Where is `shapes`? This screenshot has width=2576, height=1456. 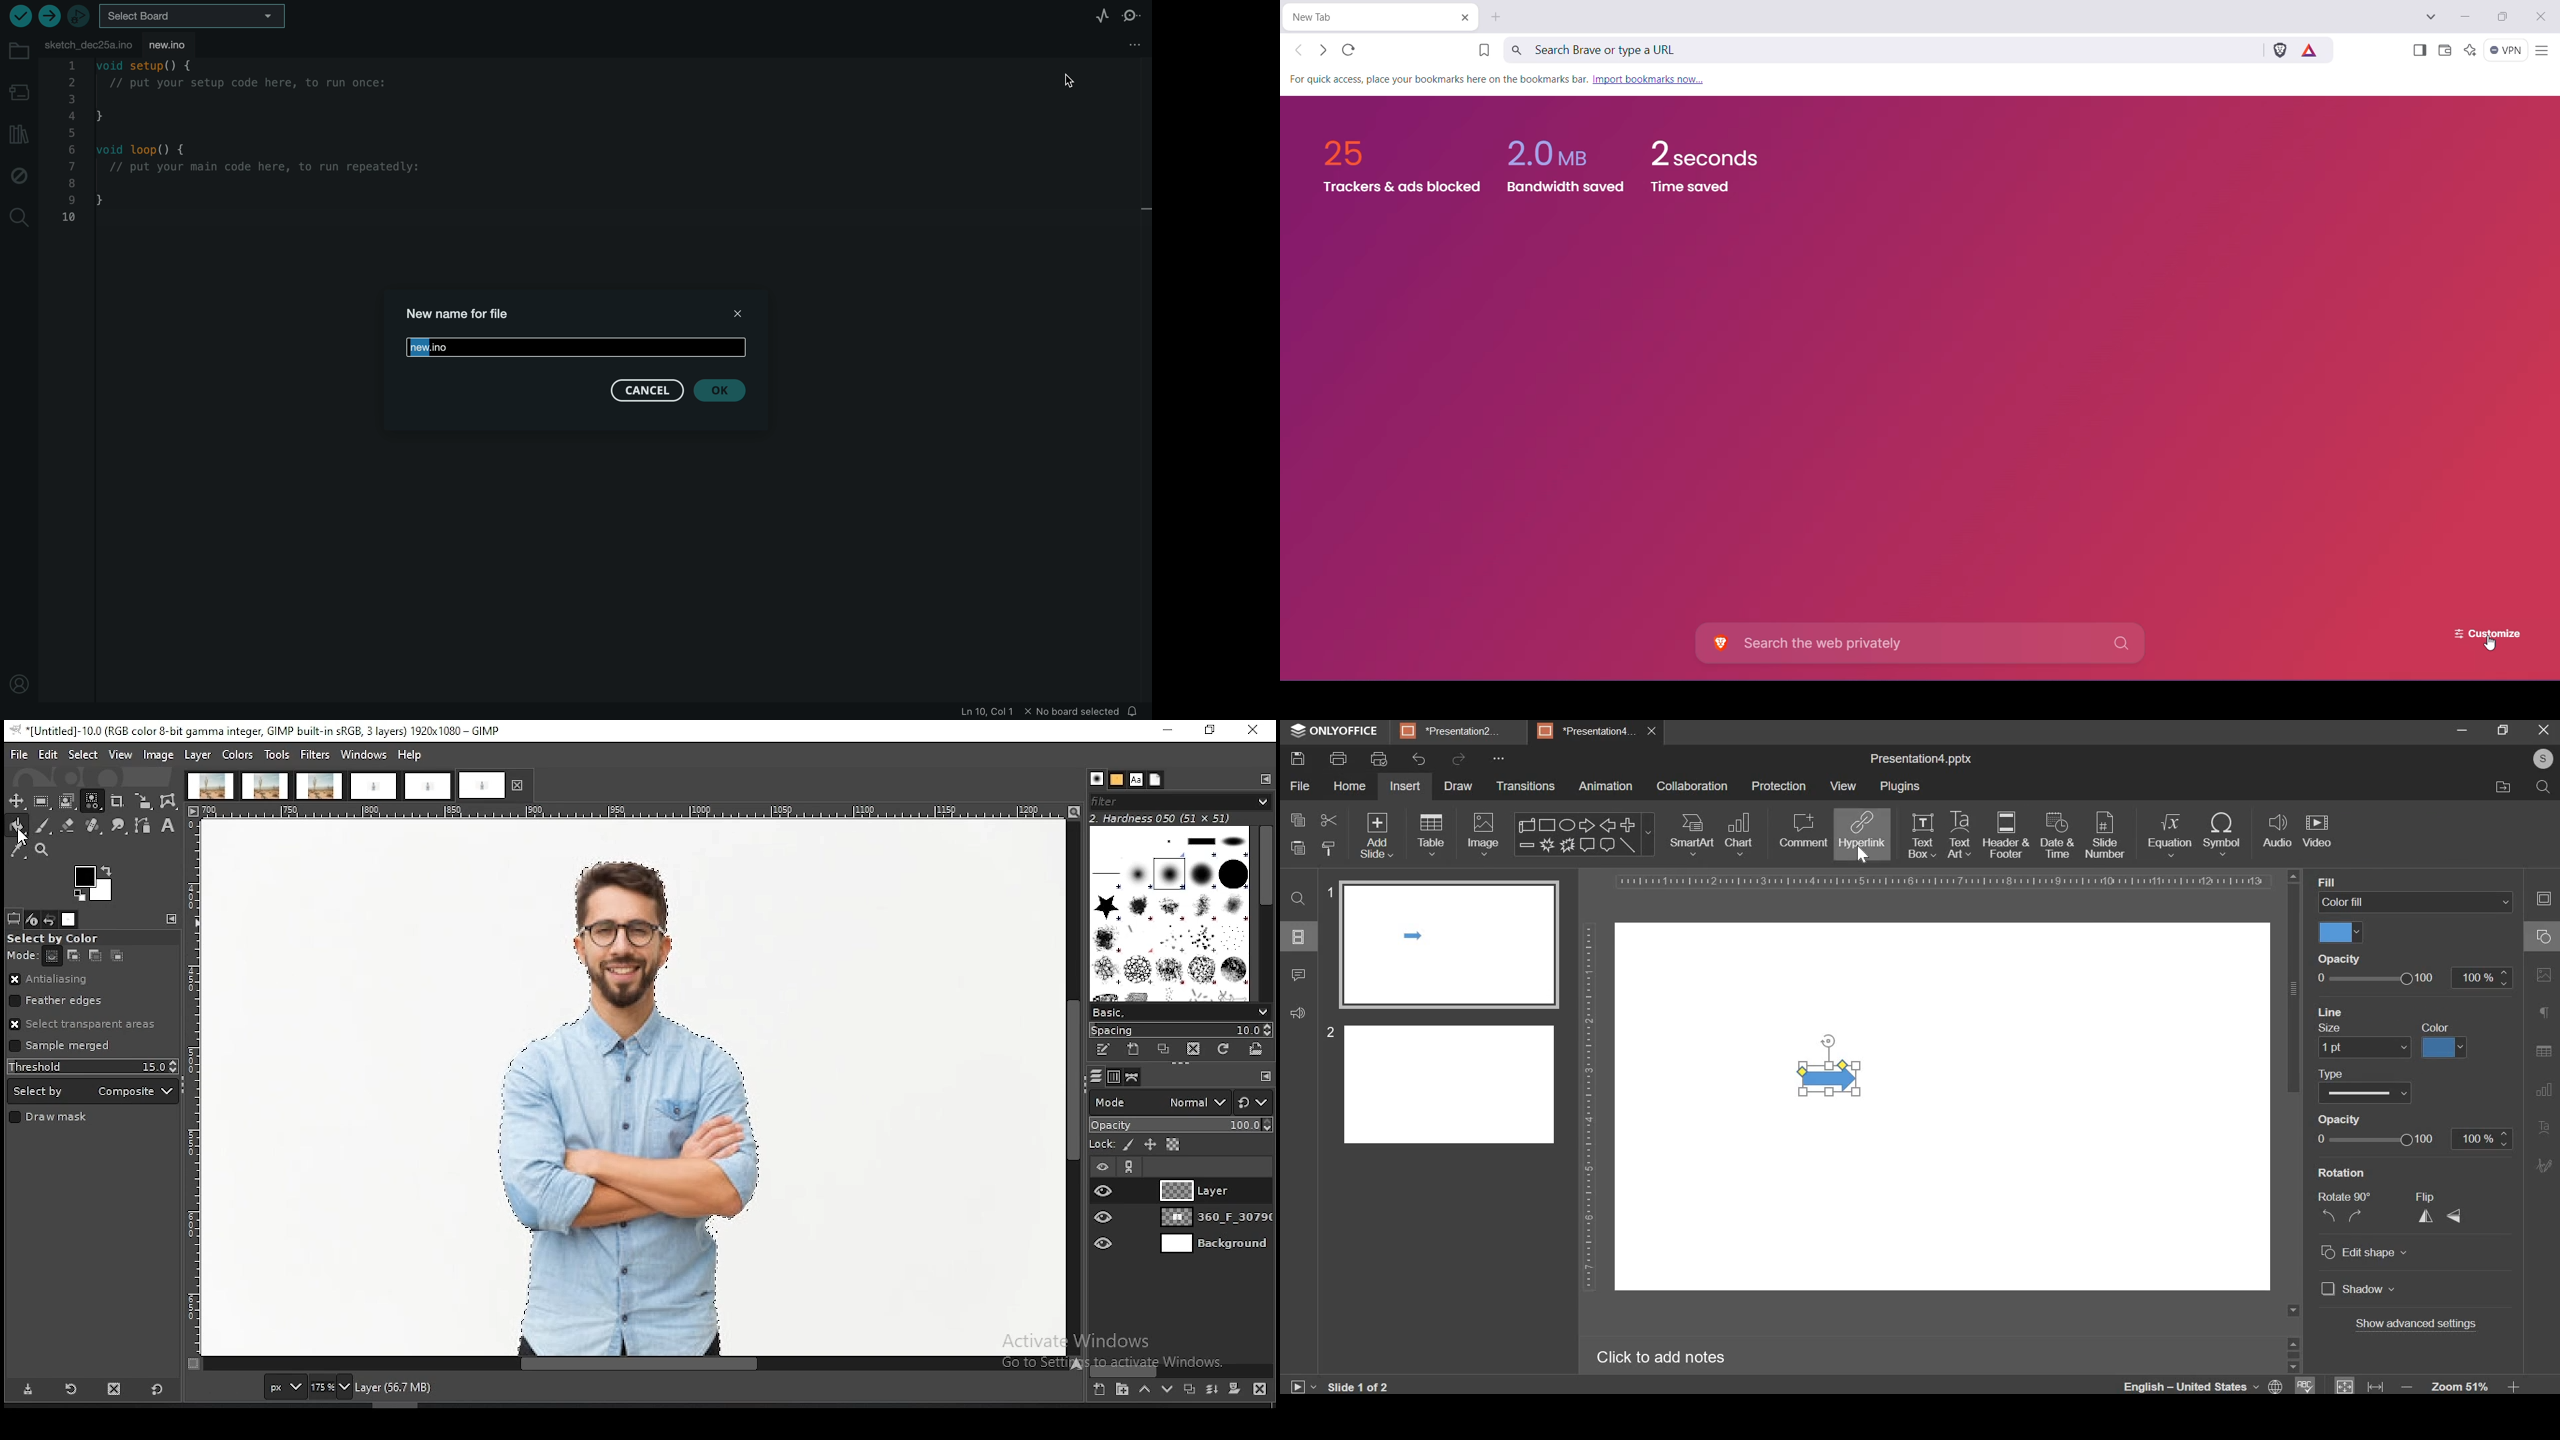 shapes is located at coordinates (1584, 833).